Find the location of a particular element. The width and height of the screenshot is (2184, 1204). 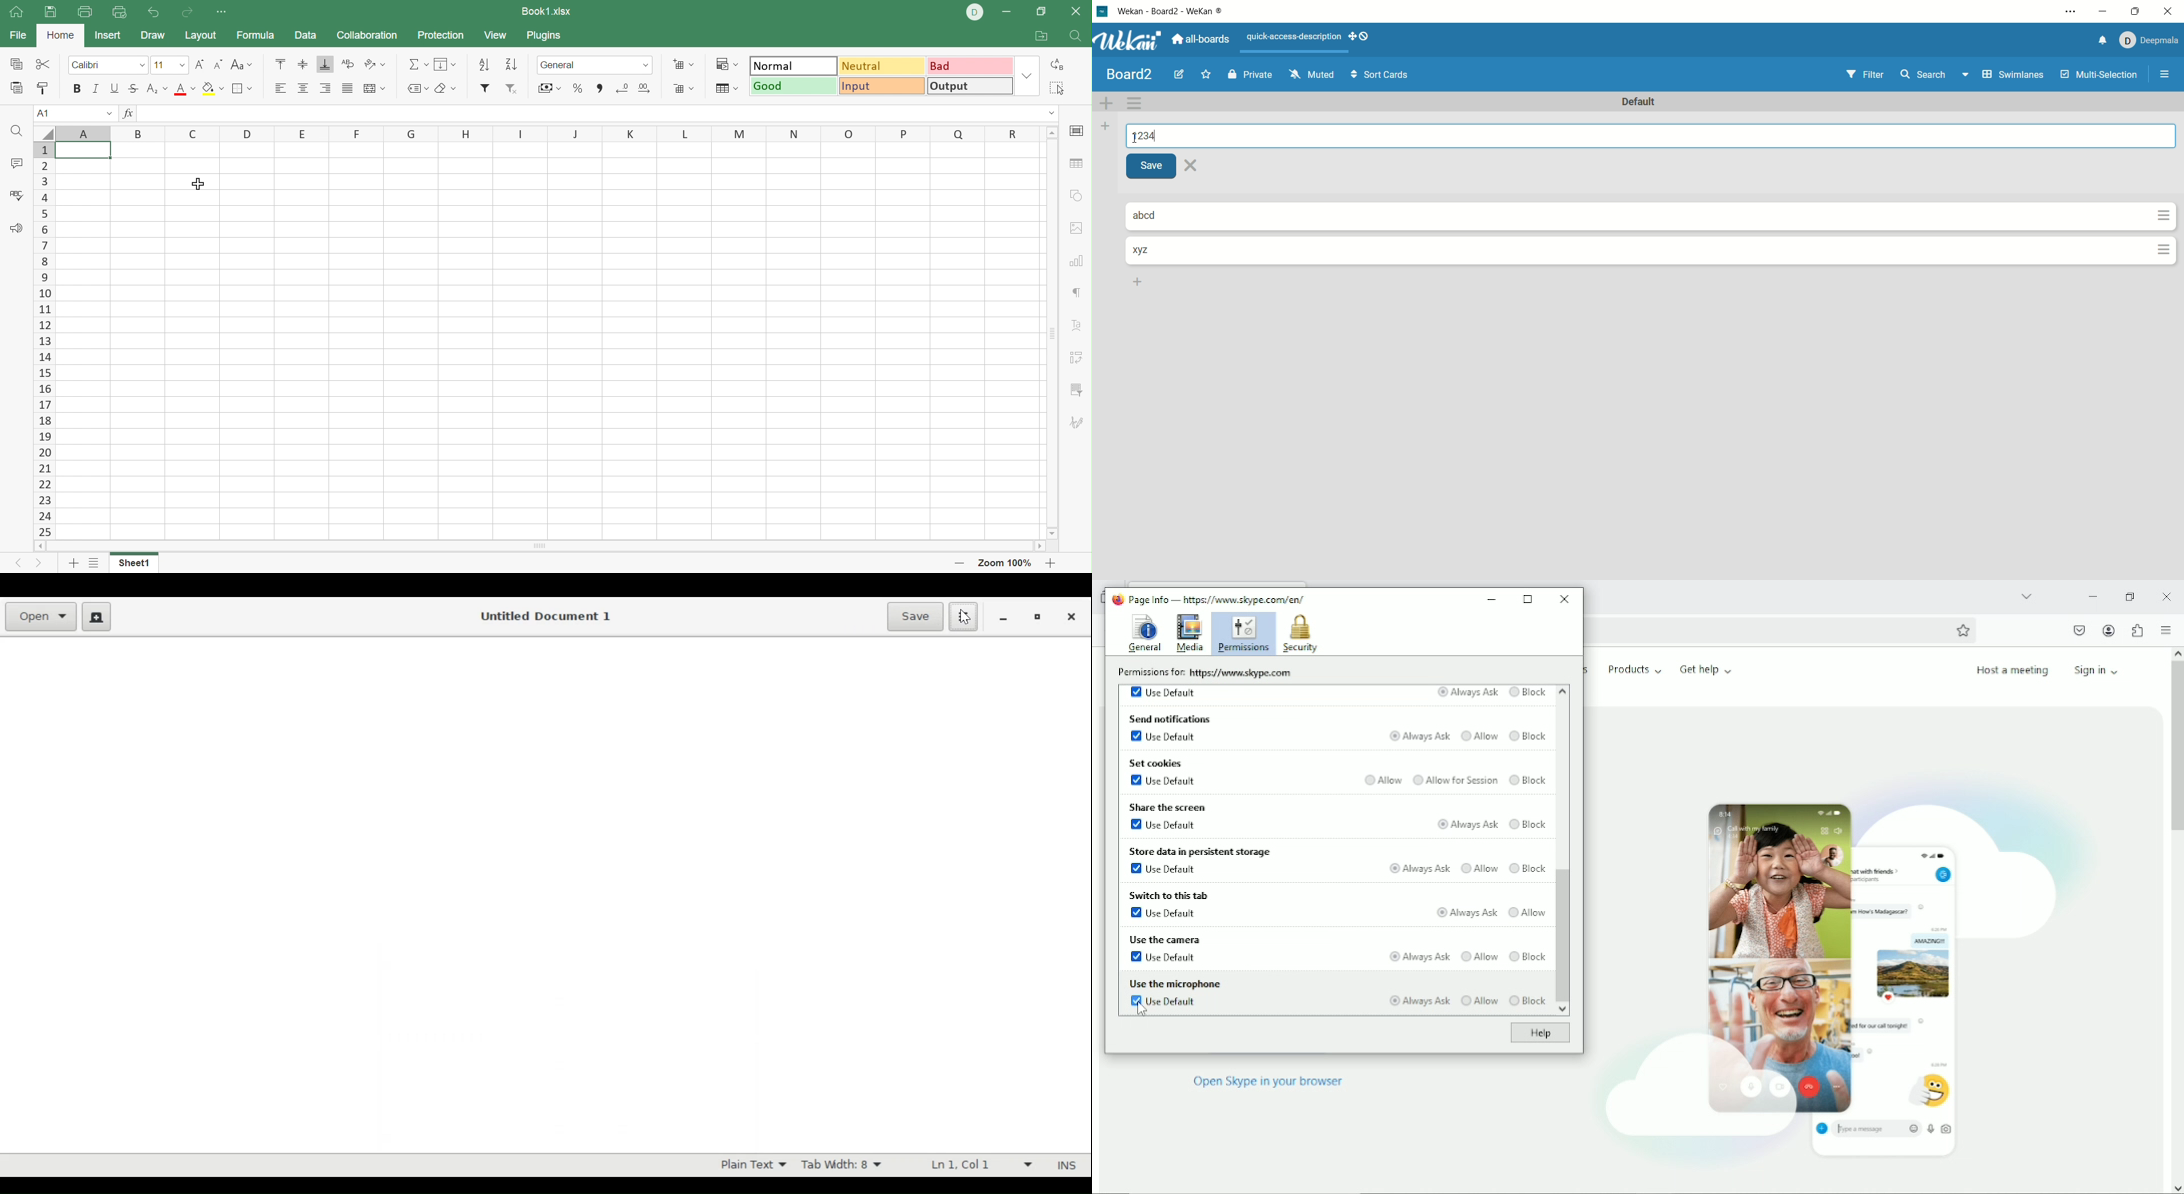

sort cards is located at coordinates (1378, 75).